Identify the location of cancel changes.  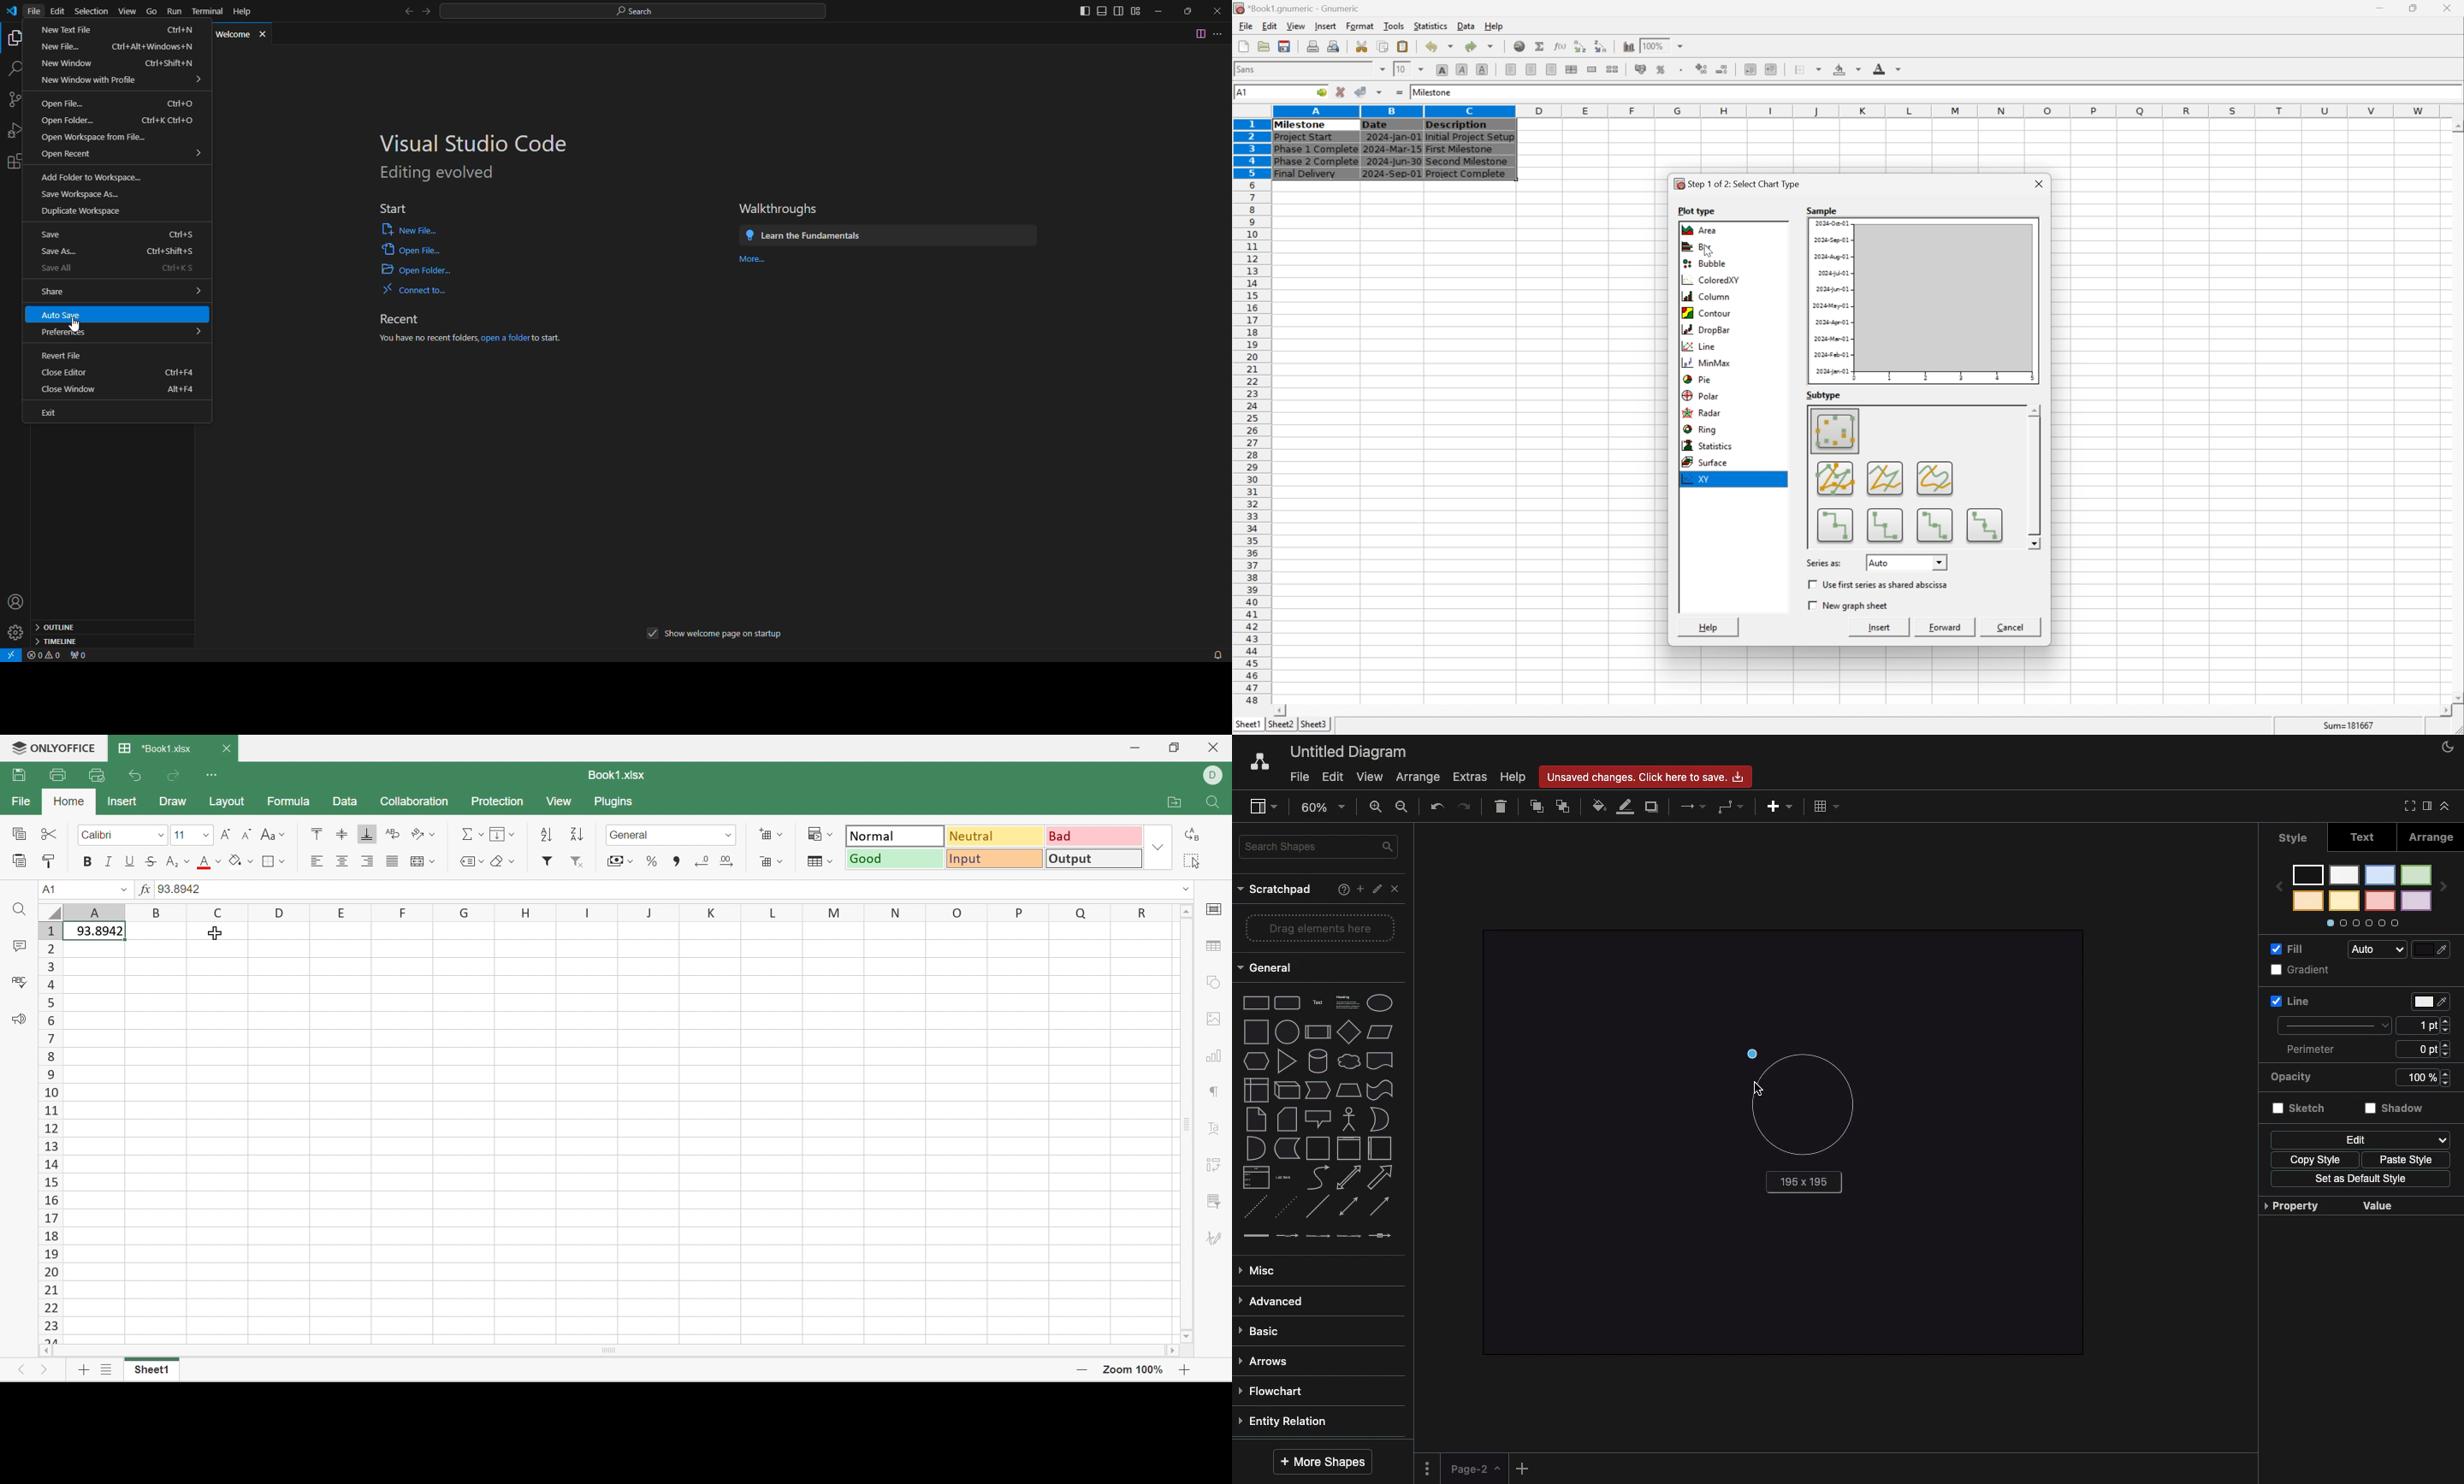
(1344, 93).